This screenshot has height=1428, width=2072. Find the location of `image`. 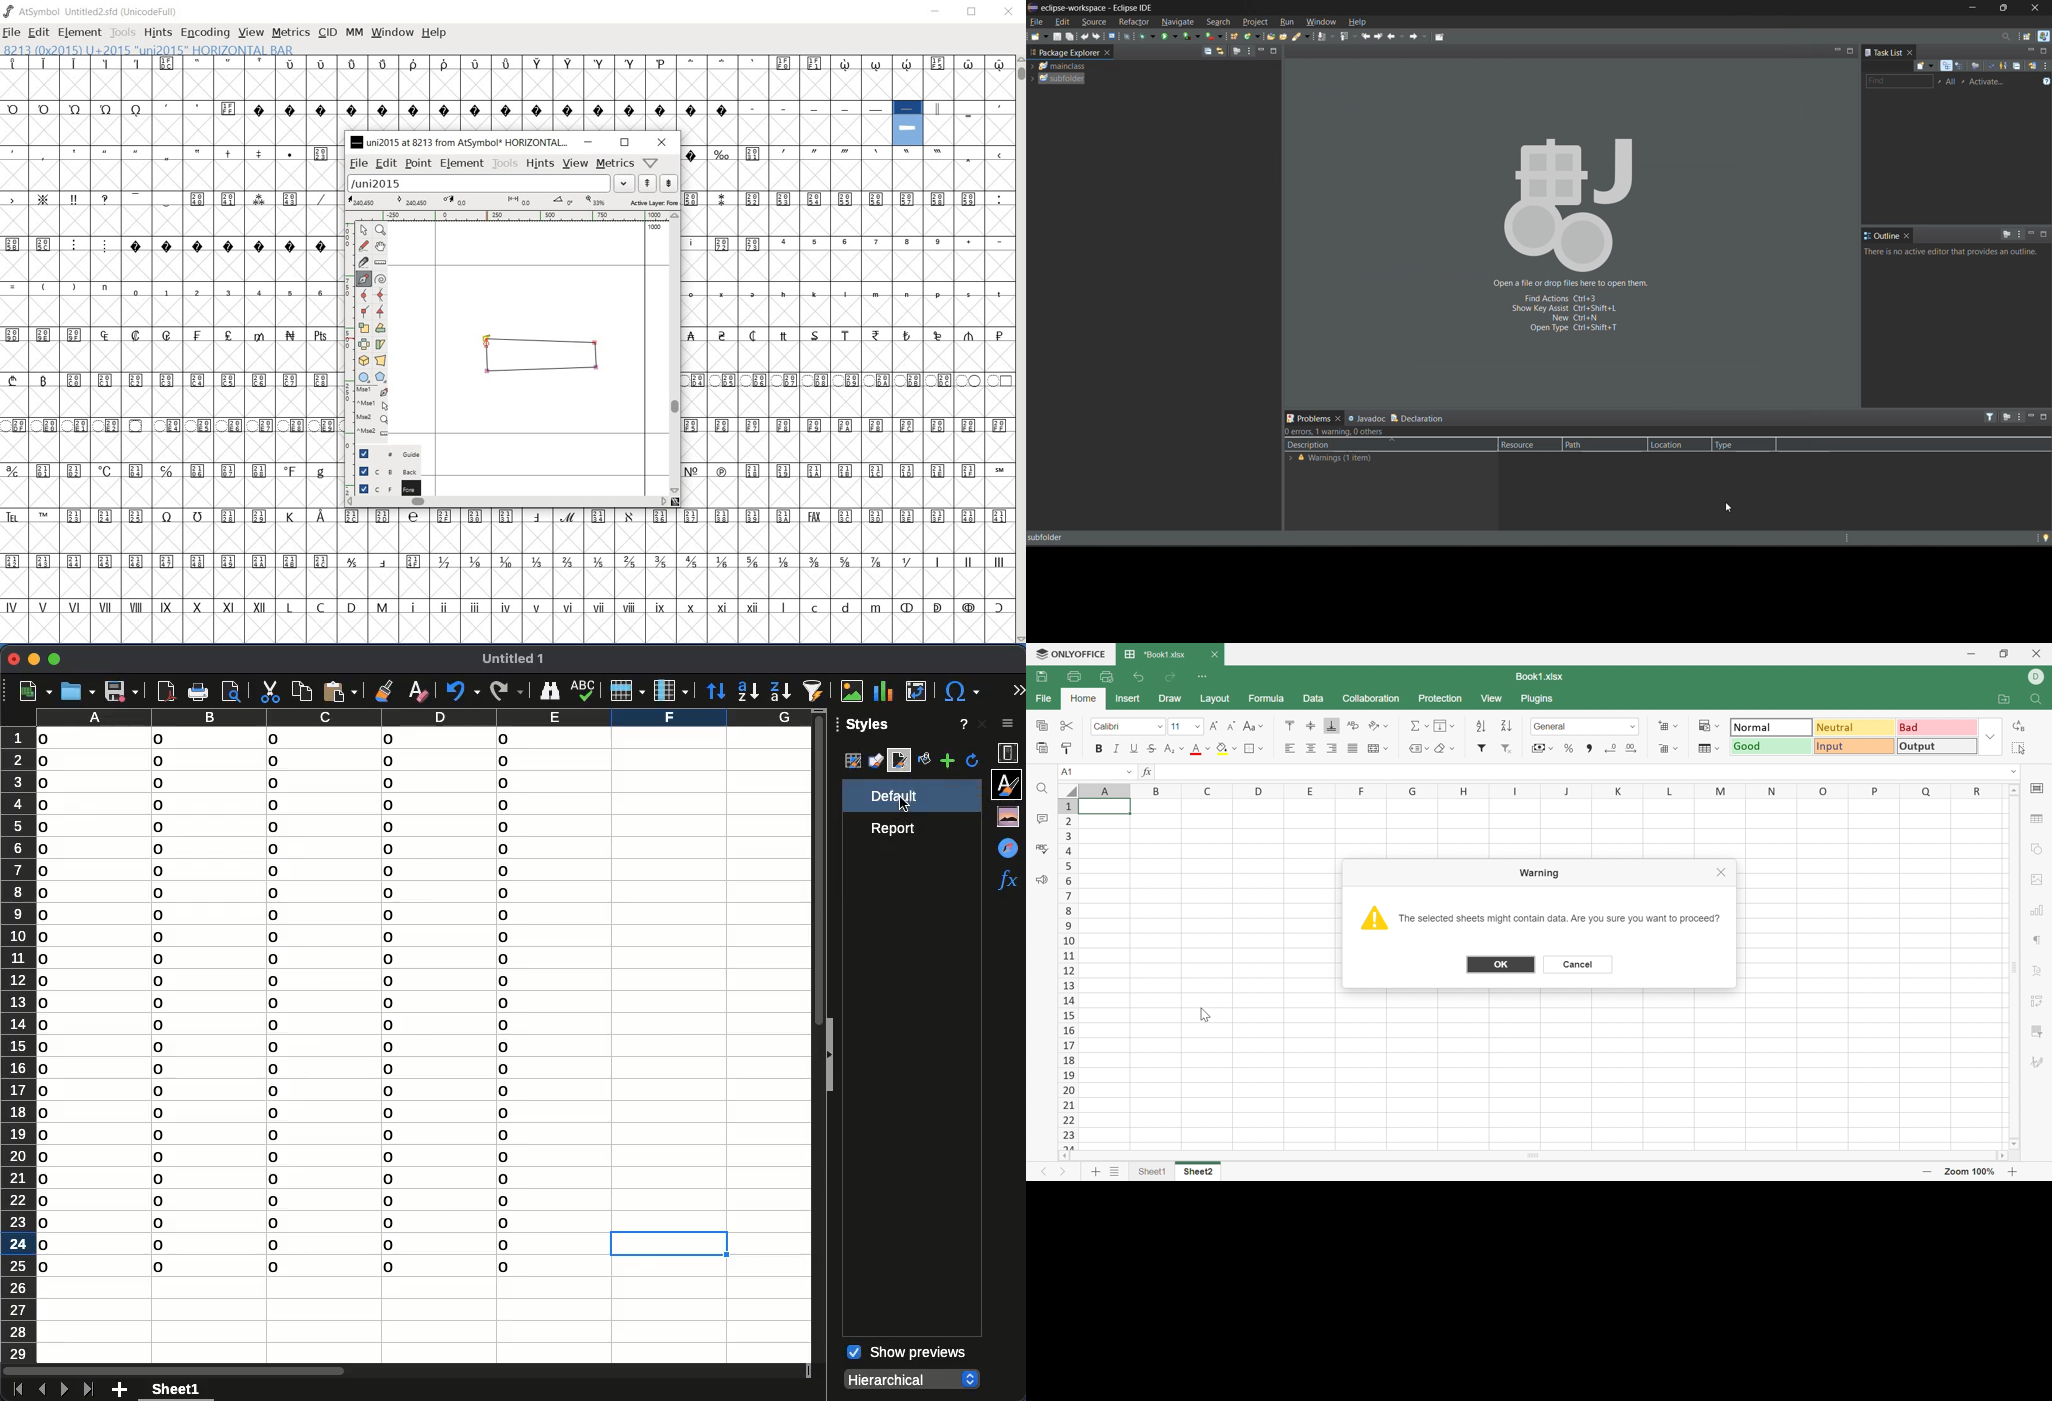

image is located at coordinates (852, 690).